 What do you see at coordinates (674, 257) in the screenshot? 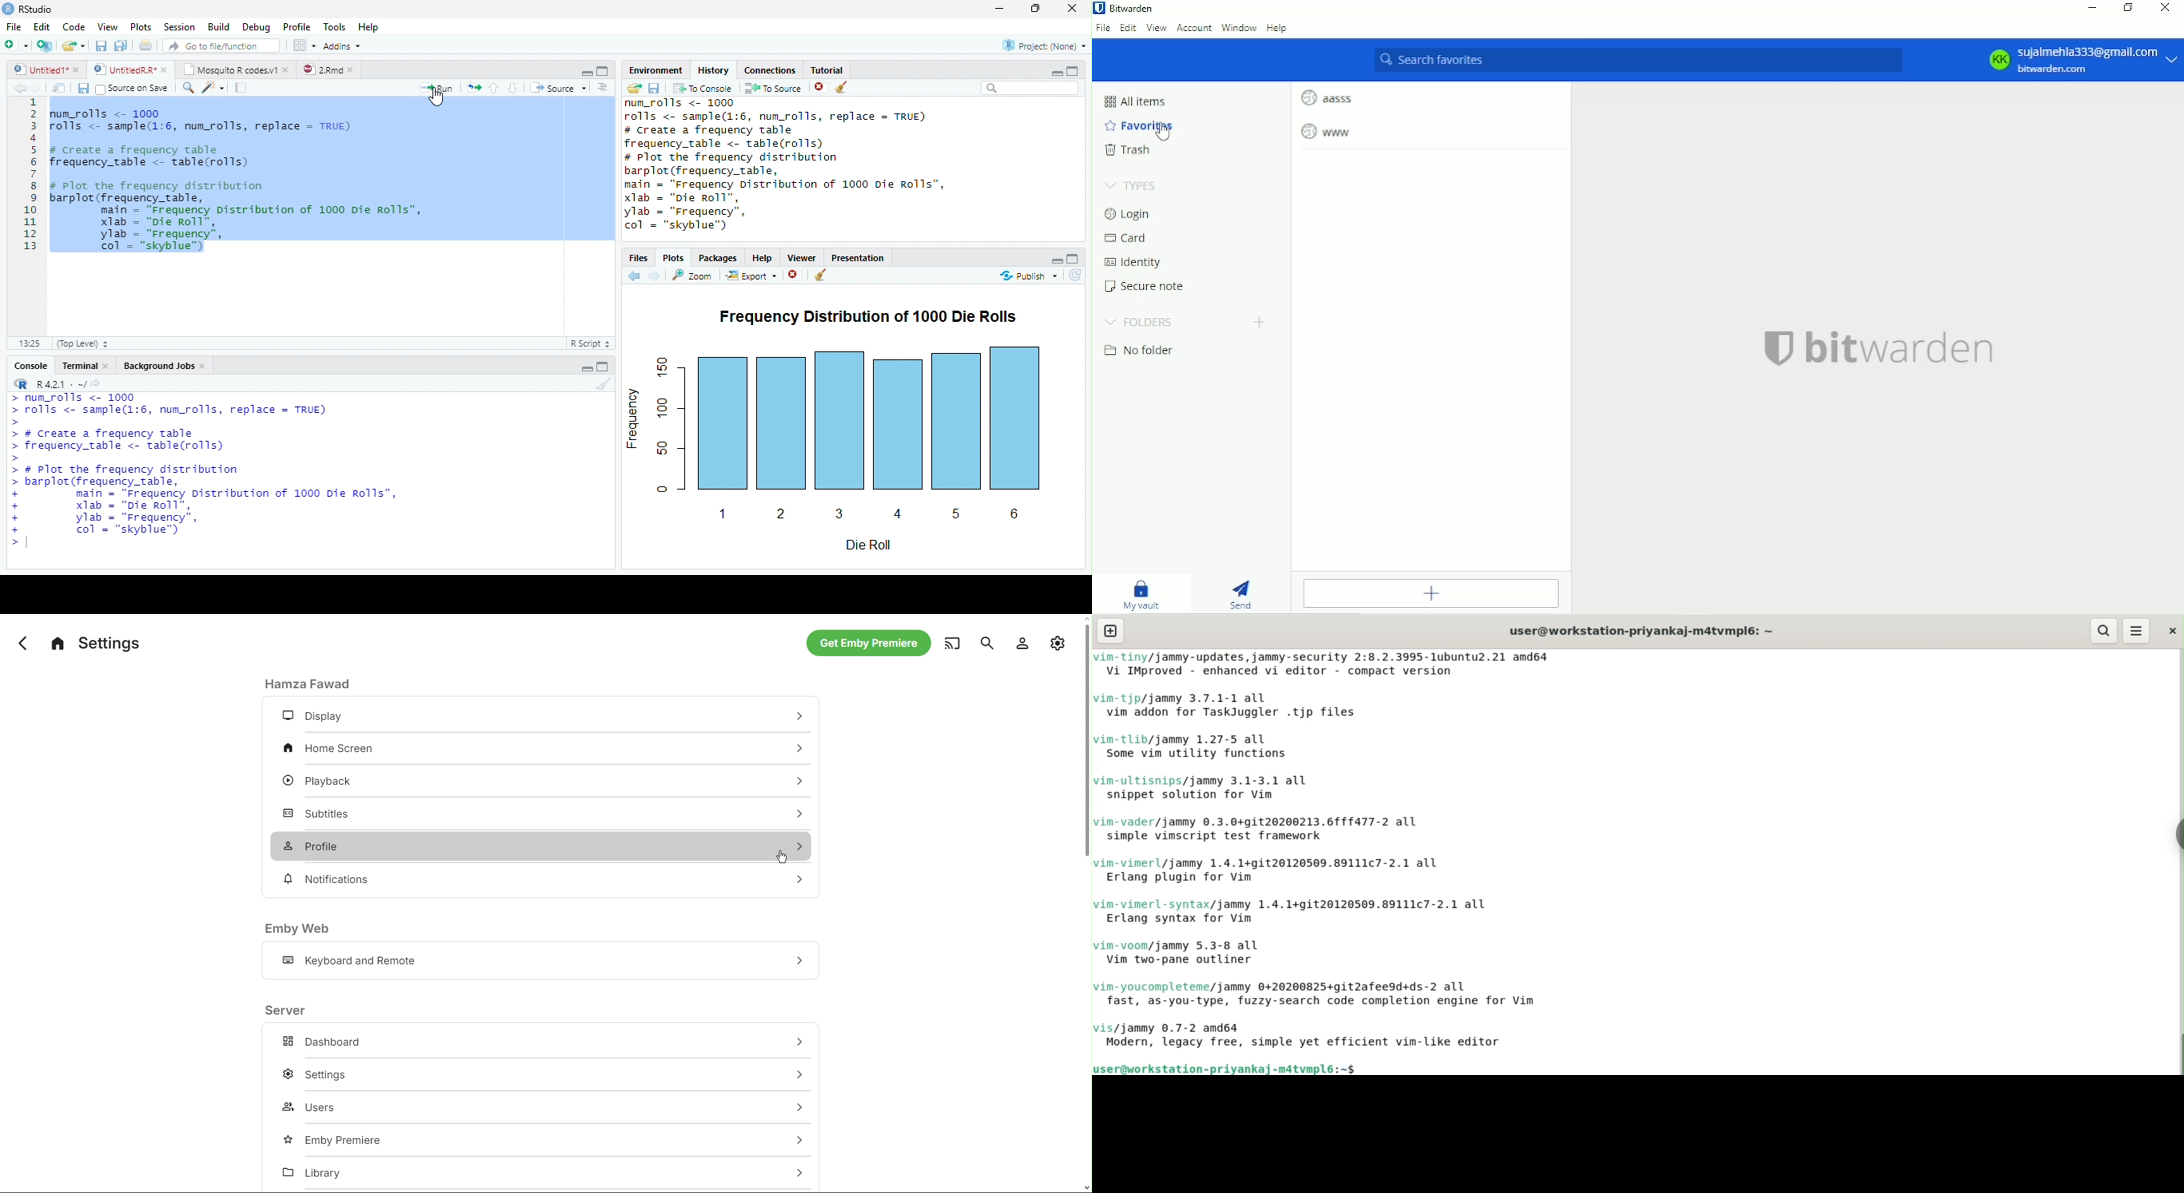
I see `Plots` at bounding box center [674, 257].